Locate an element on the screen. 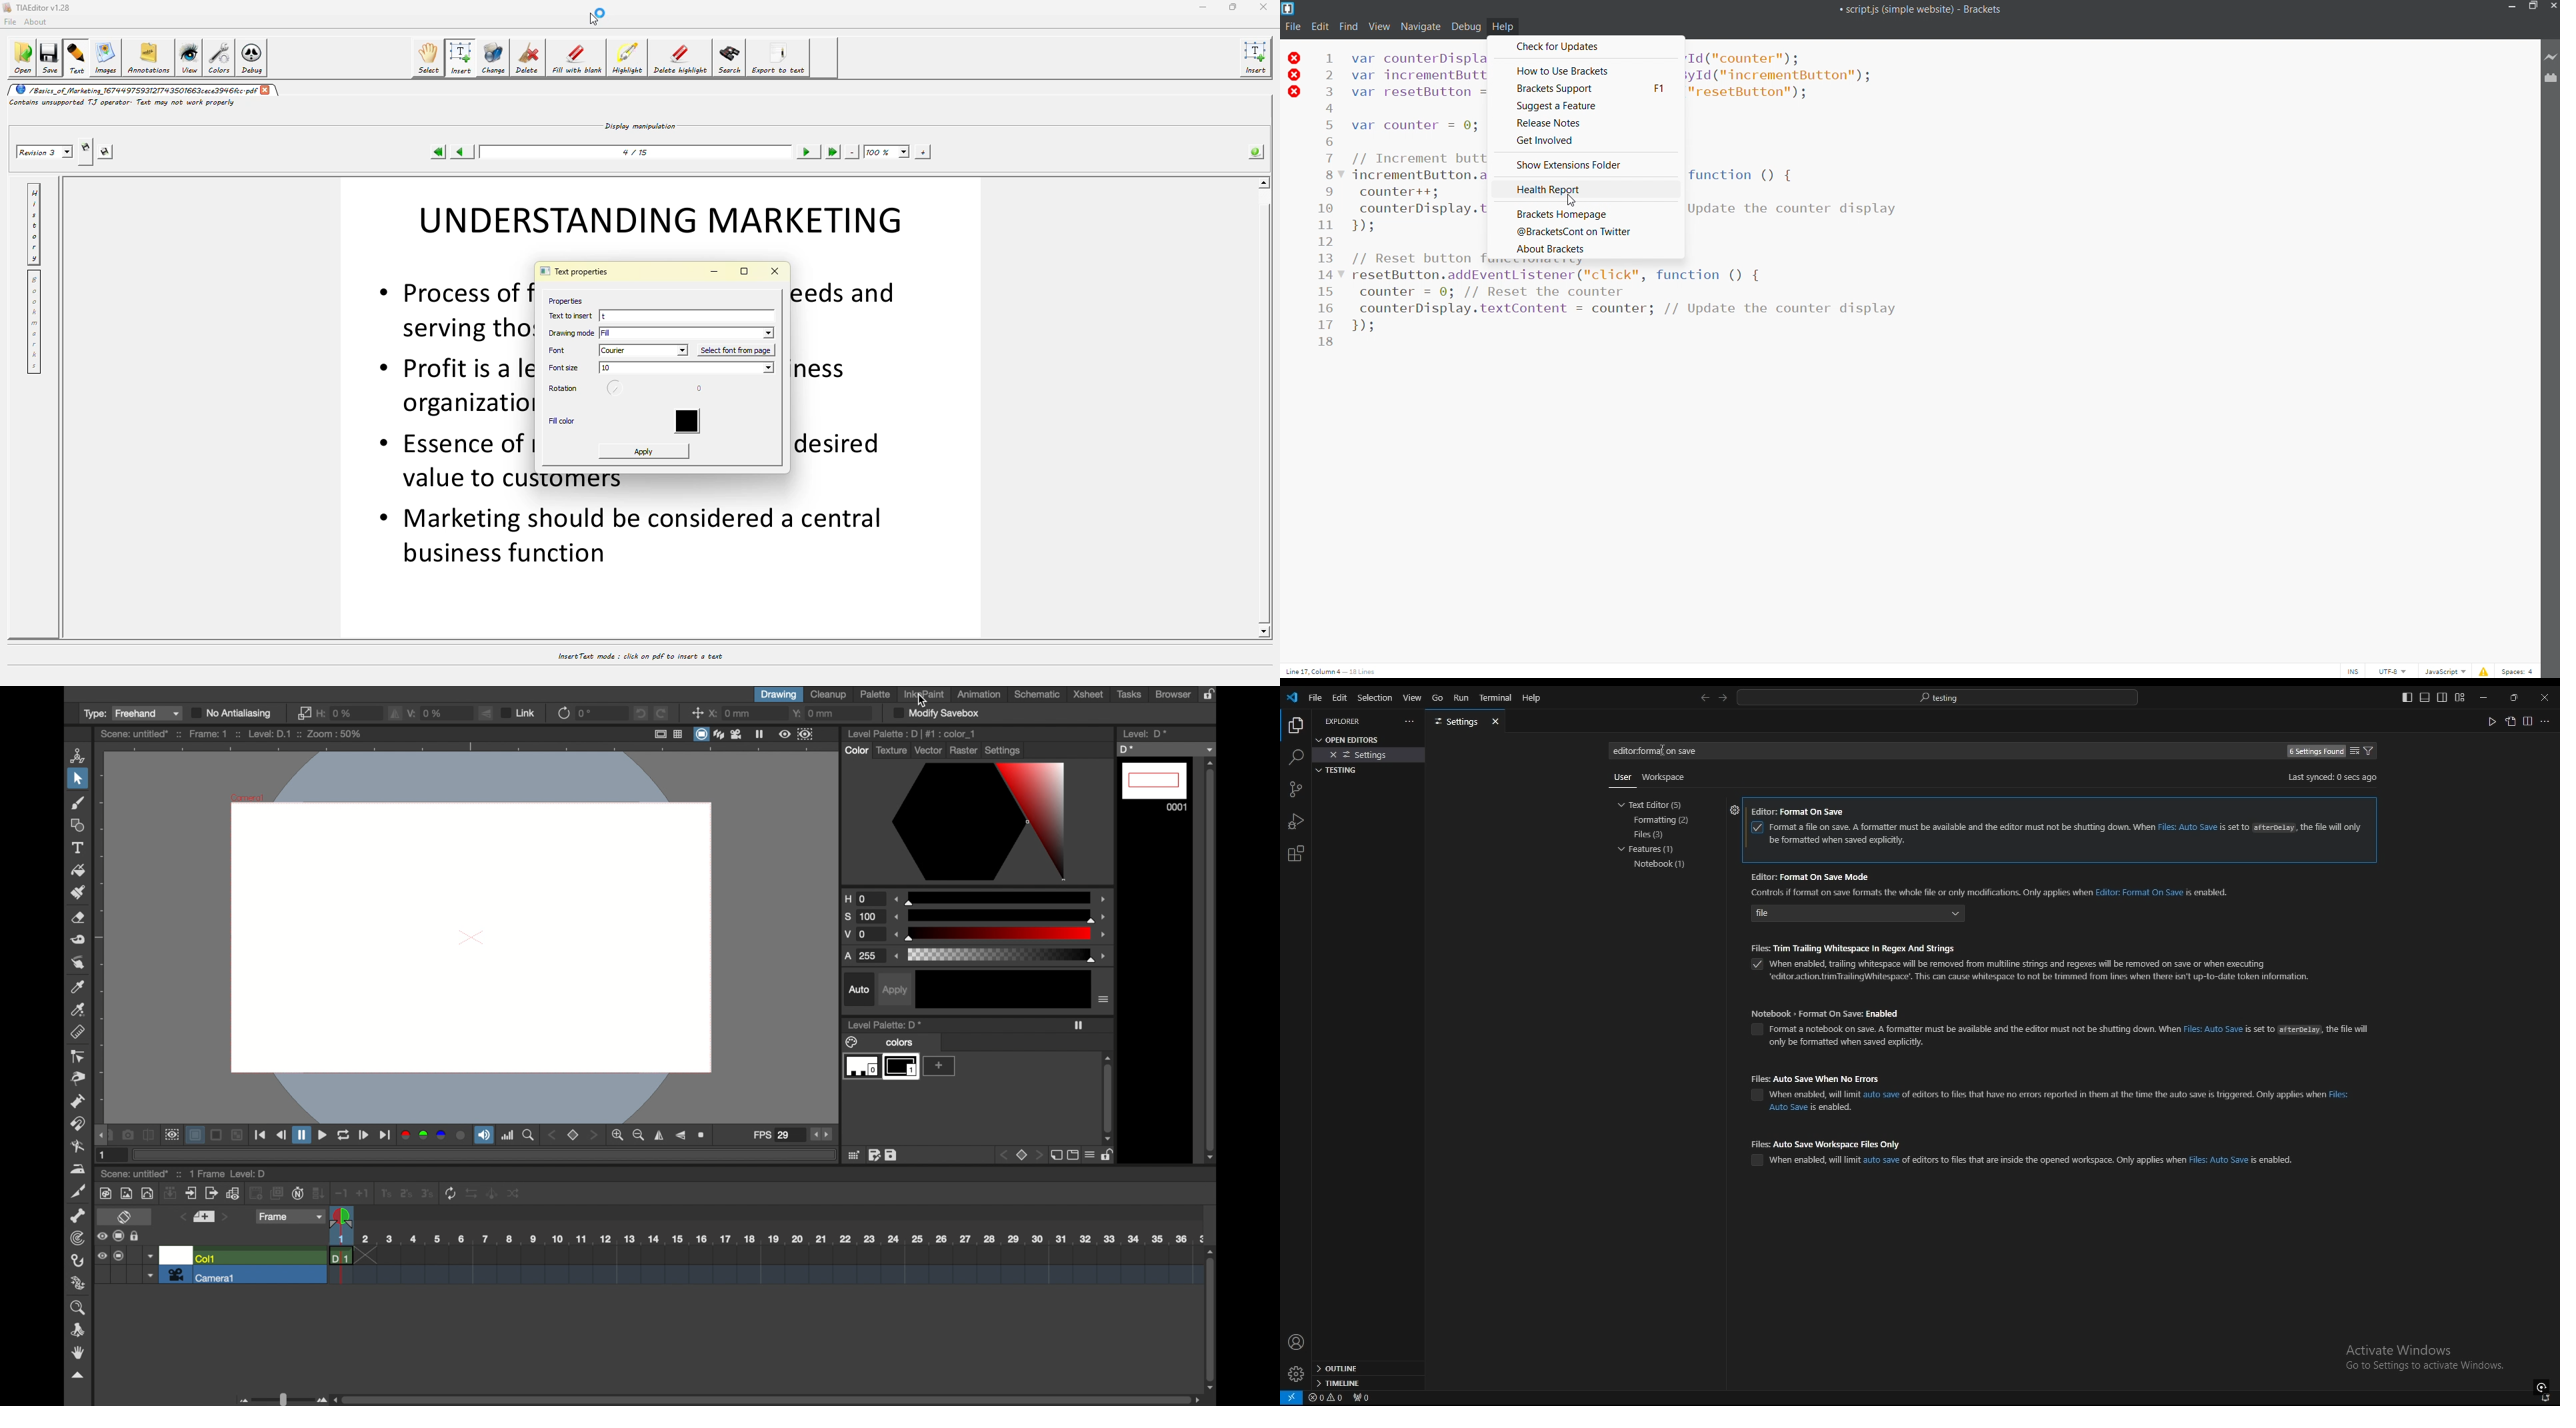  resize is located at coordinates (2513, 697).